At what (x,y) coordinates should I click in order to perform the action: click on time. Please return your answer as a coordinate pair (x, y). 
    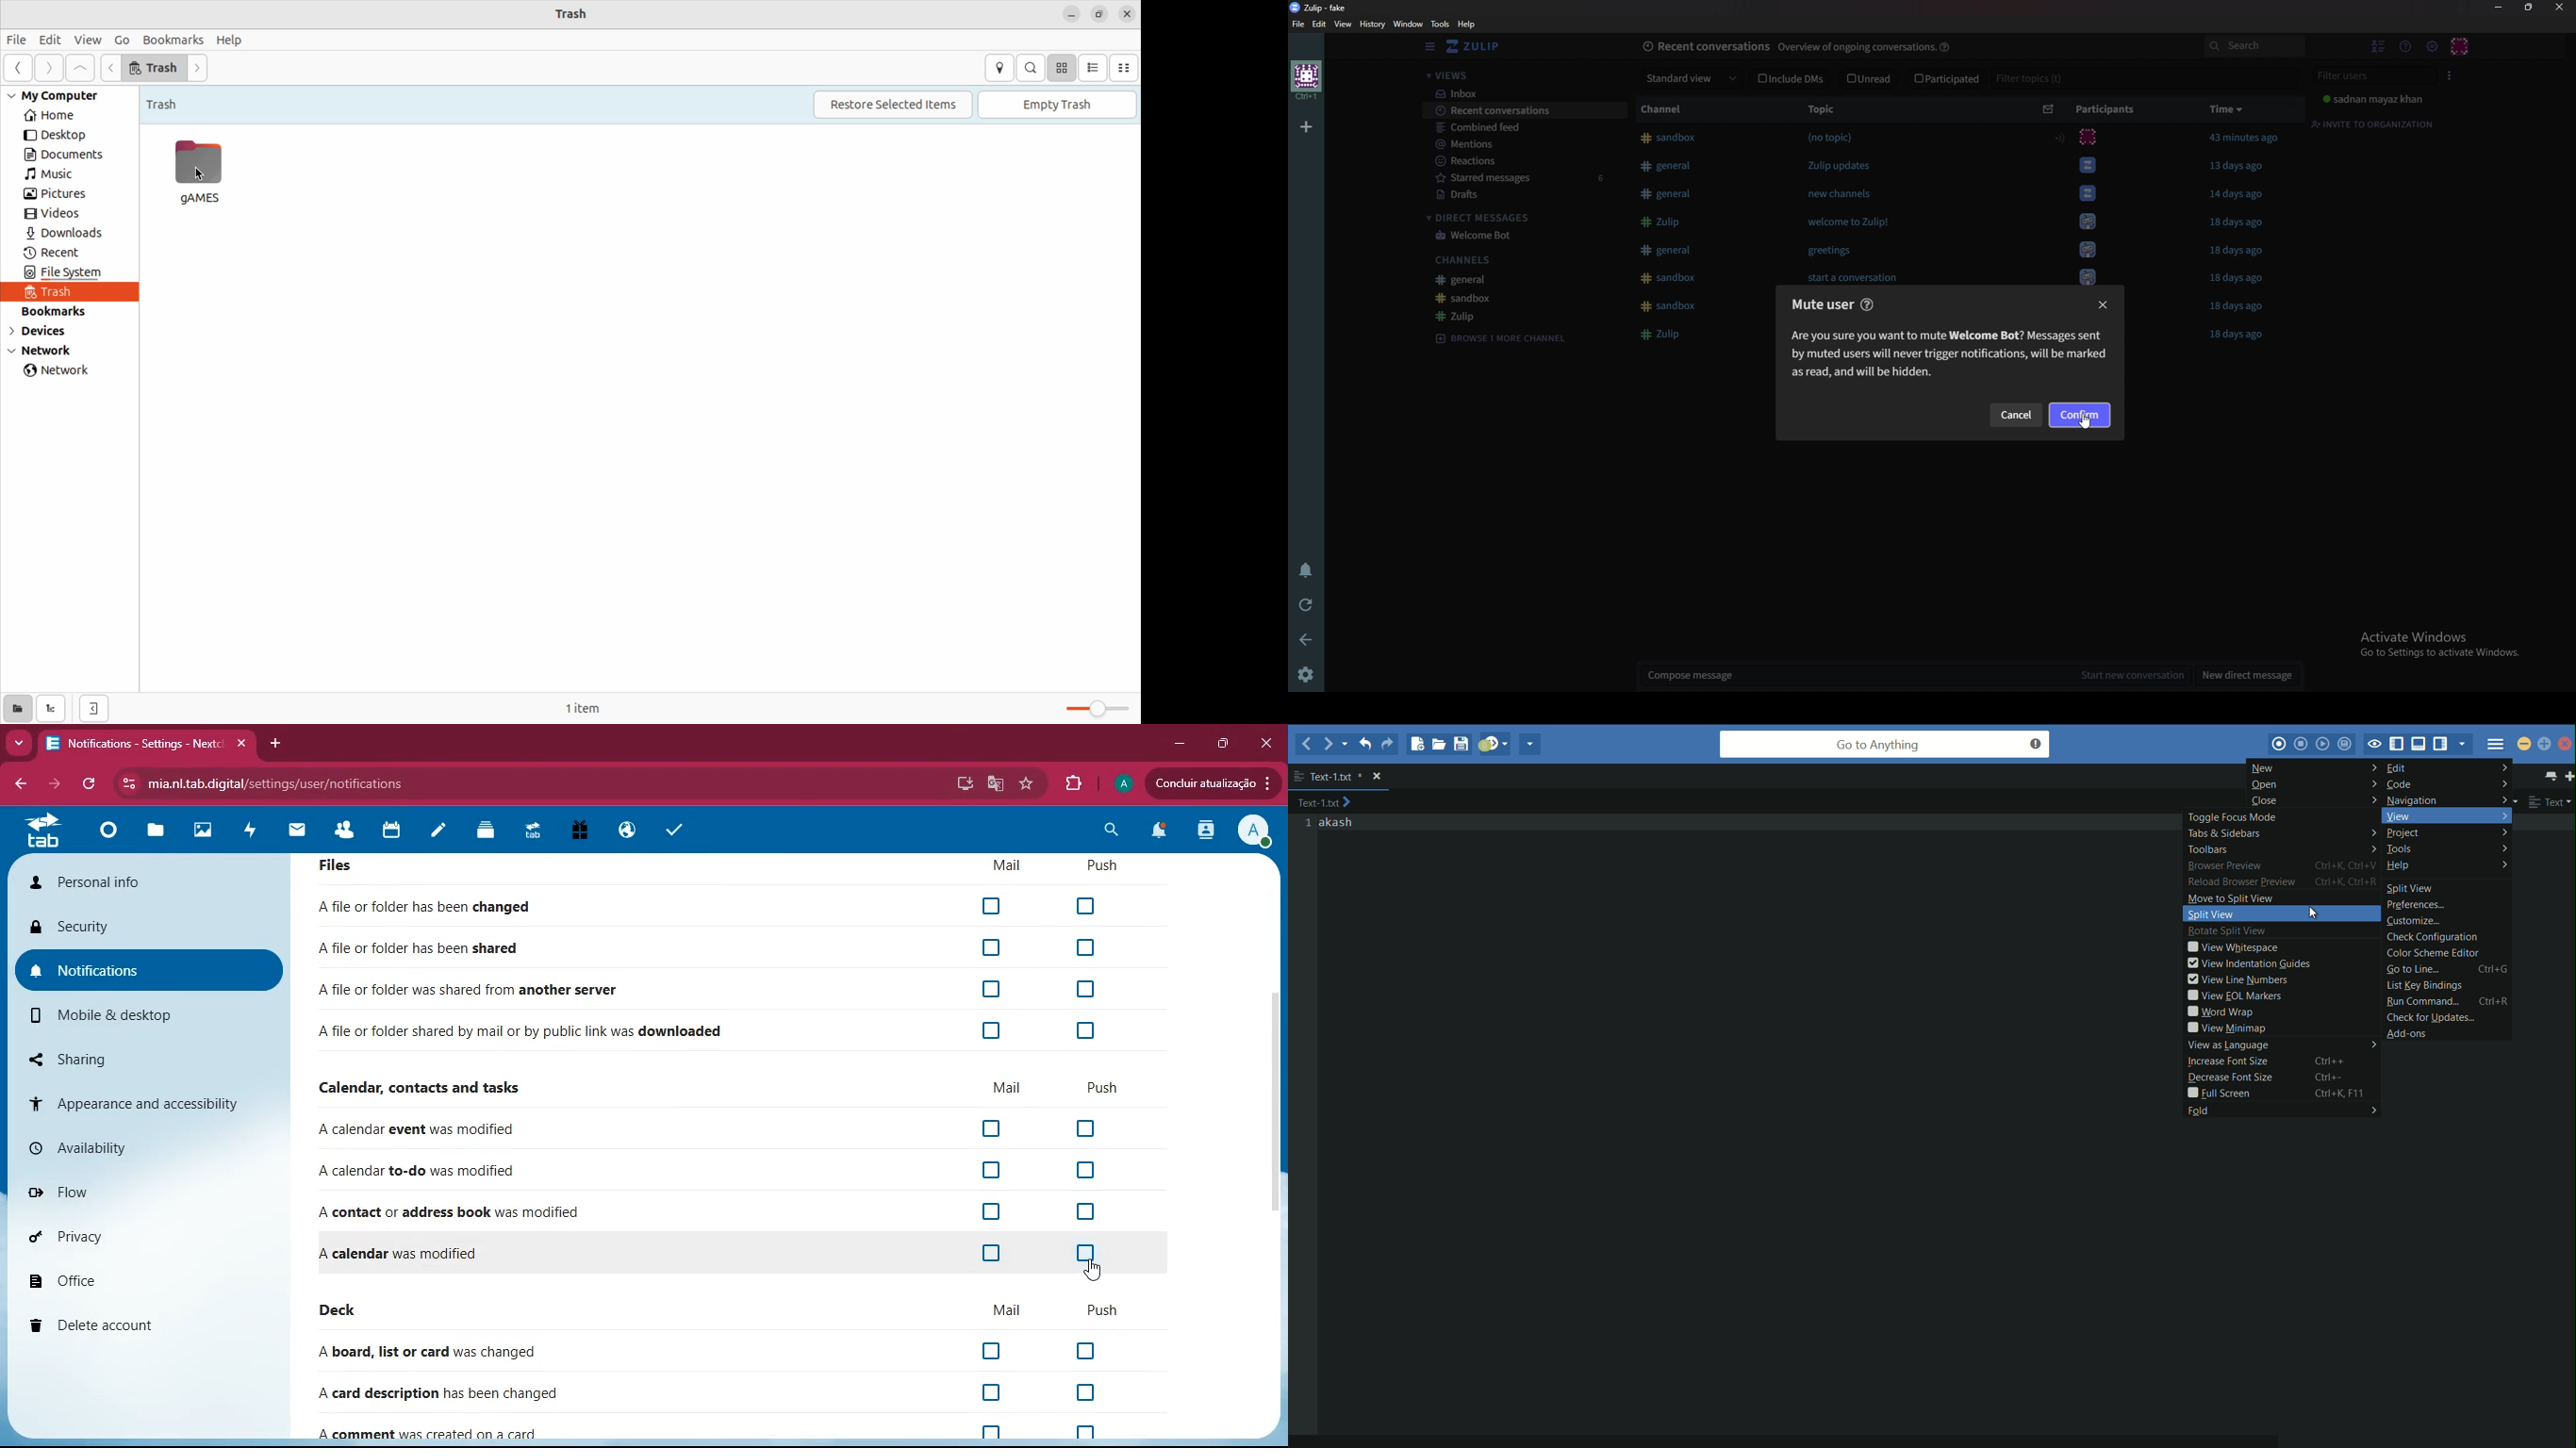
    Looking at the image, I should click on (2226, 111).